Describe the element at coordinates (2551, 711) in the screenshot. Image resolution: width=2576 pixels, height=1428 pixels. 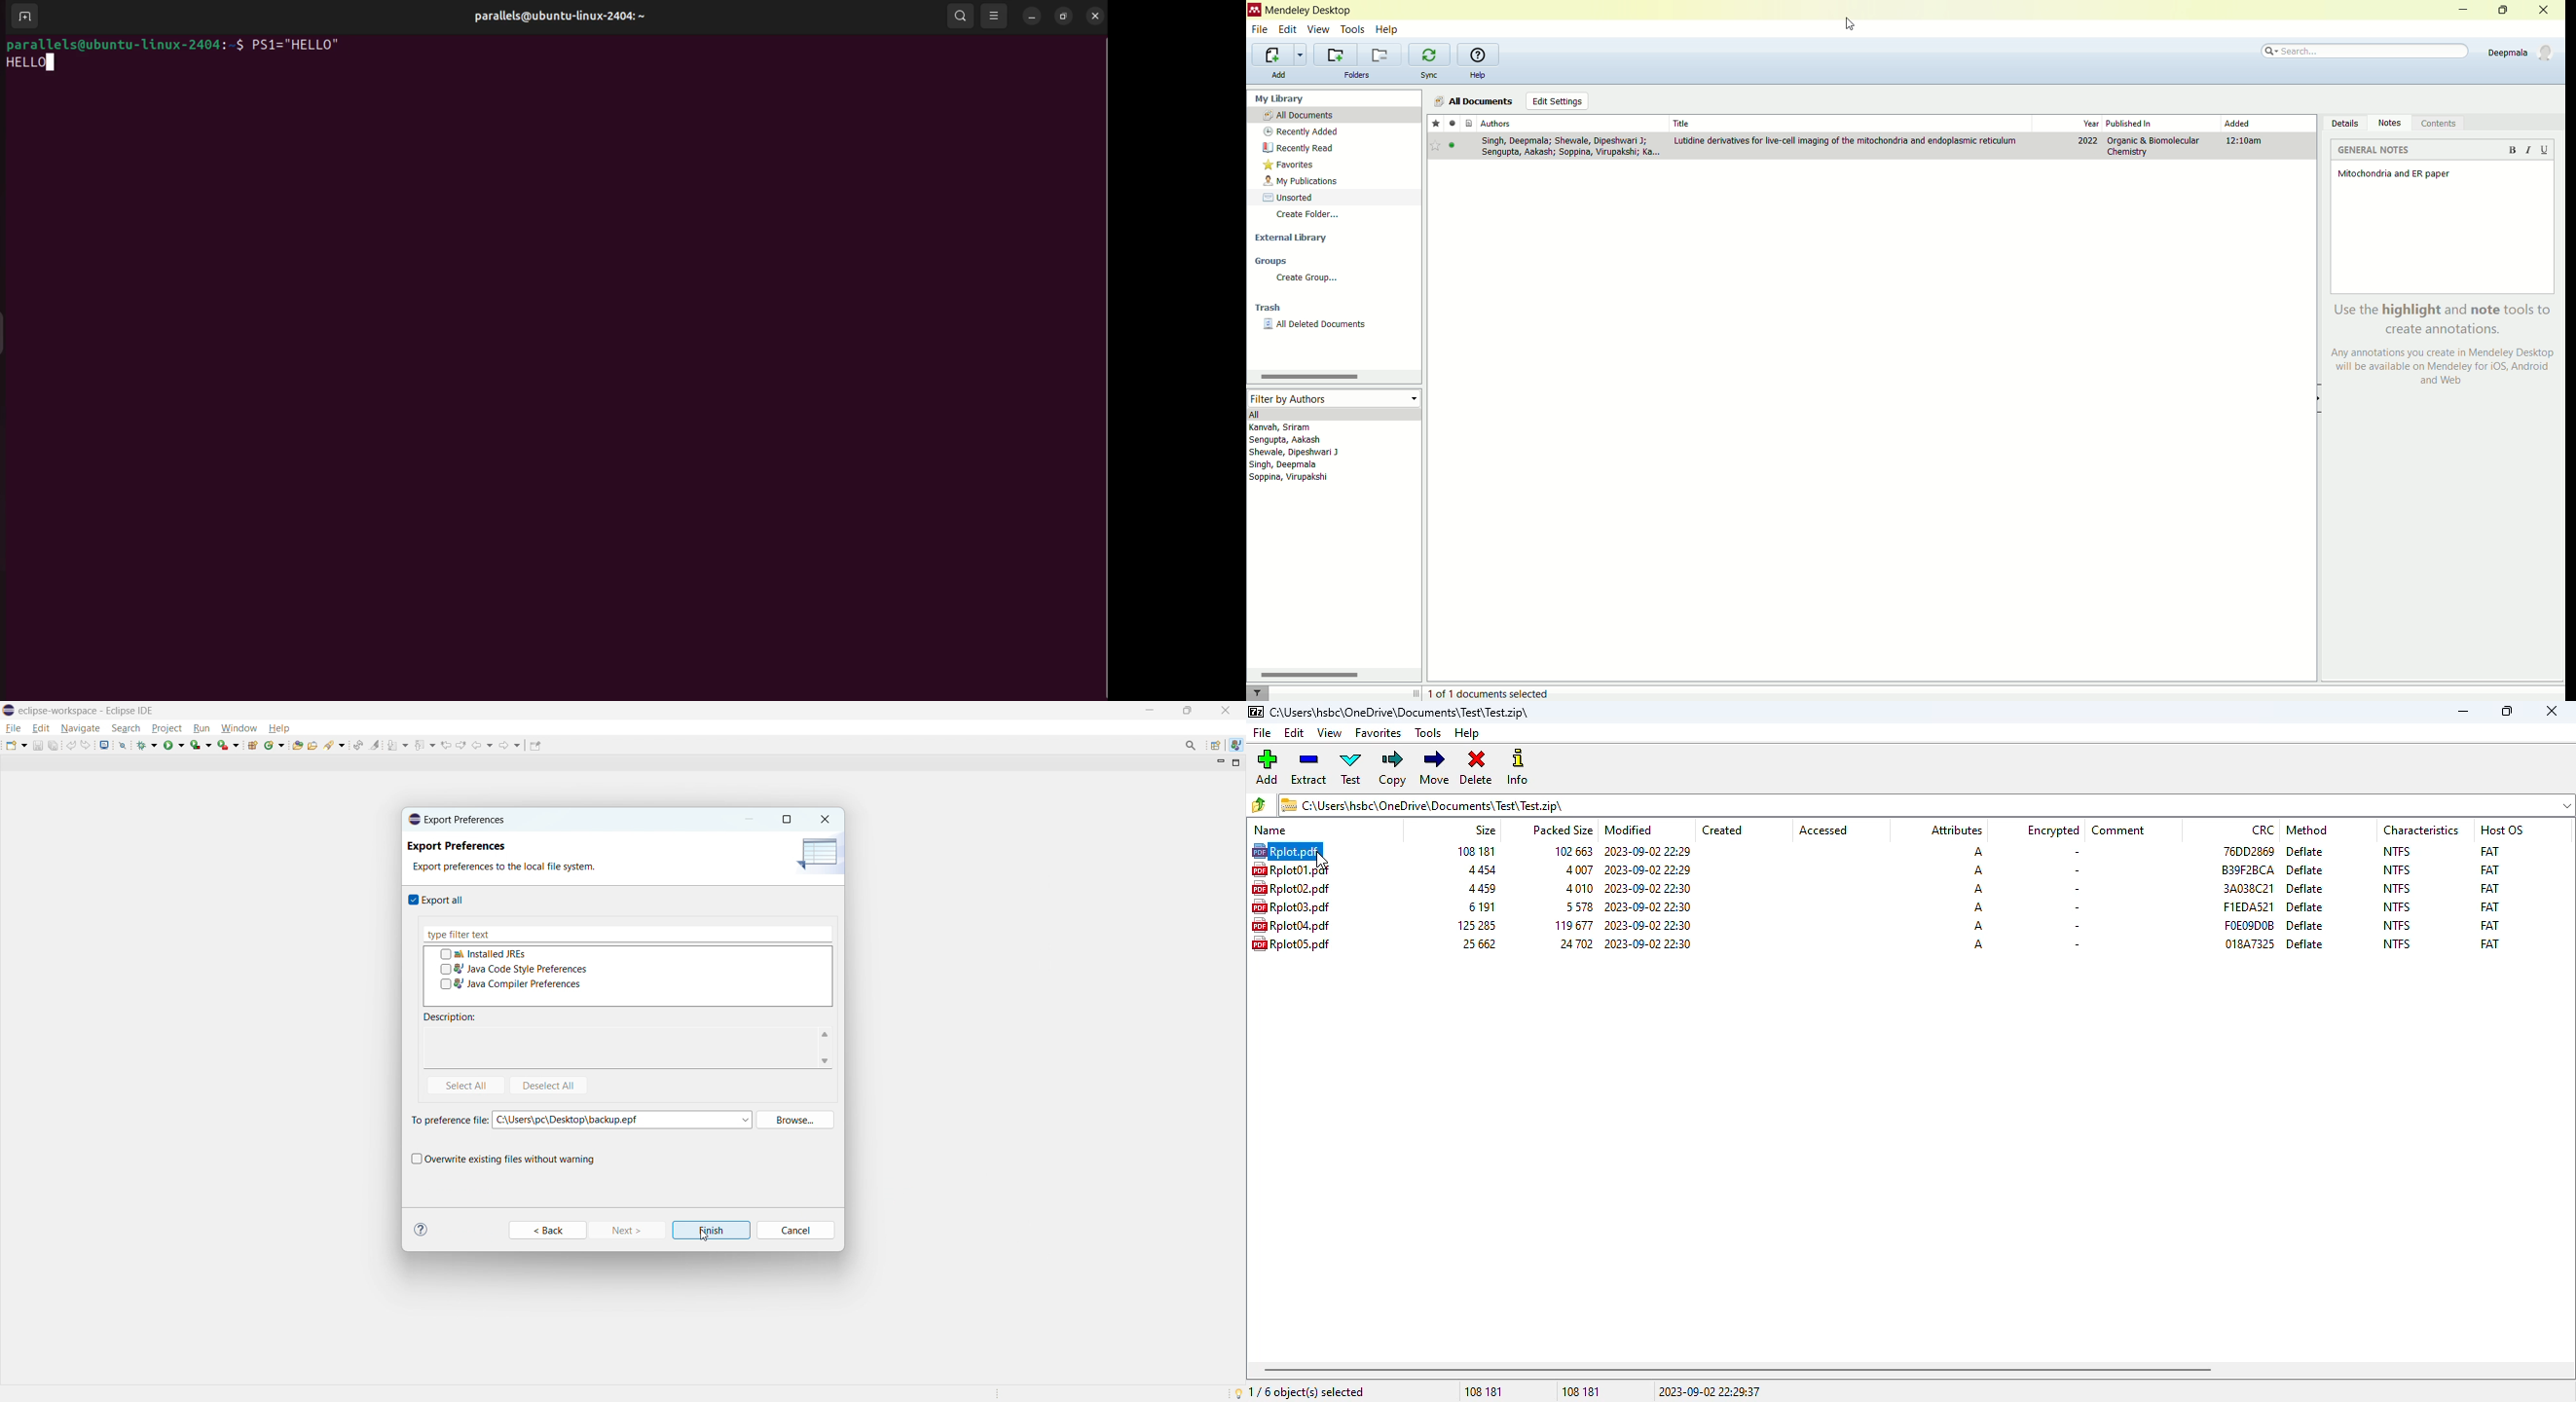
I see `close` at that location.